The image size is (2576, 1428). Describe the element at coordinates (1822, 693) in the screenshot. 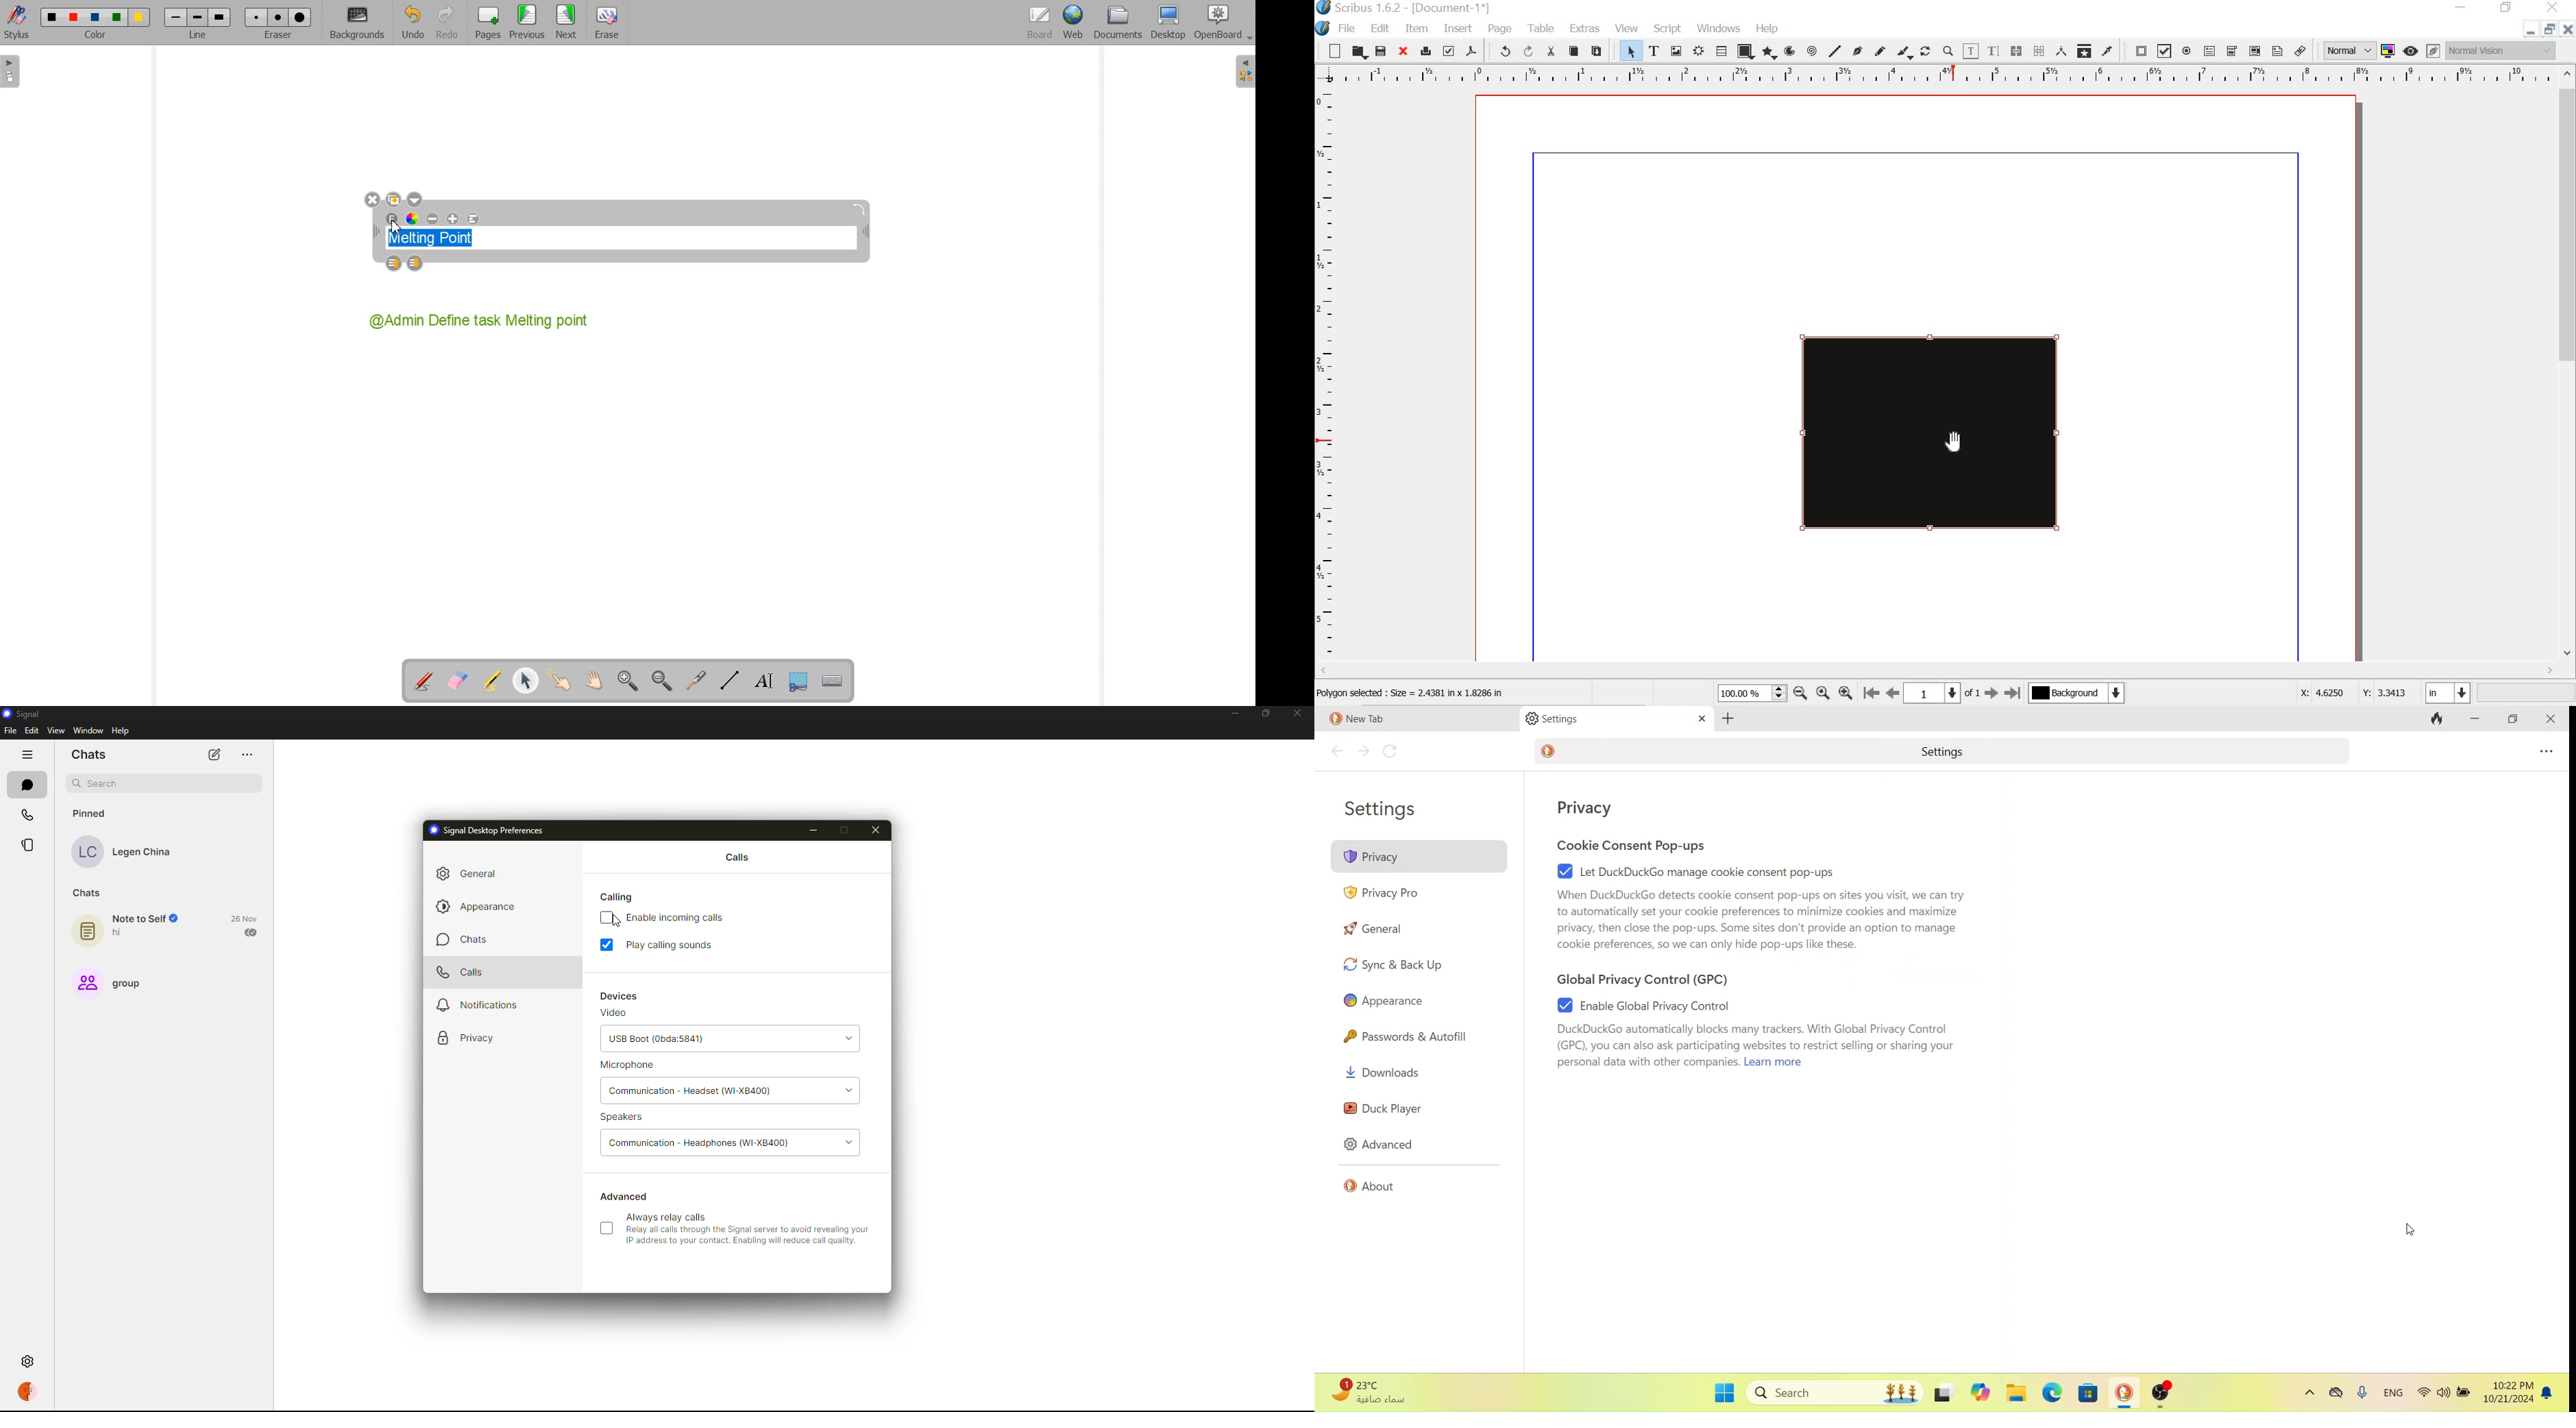

I see `zoom to` at that location.